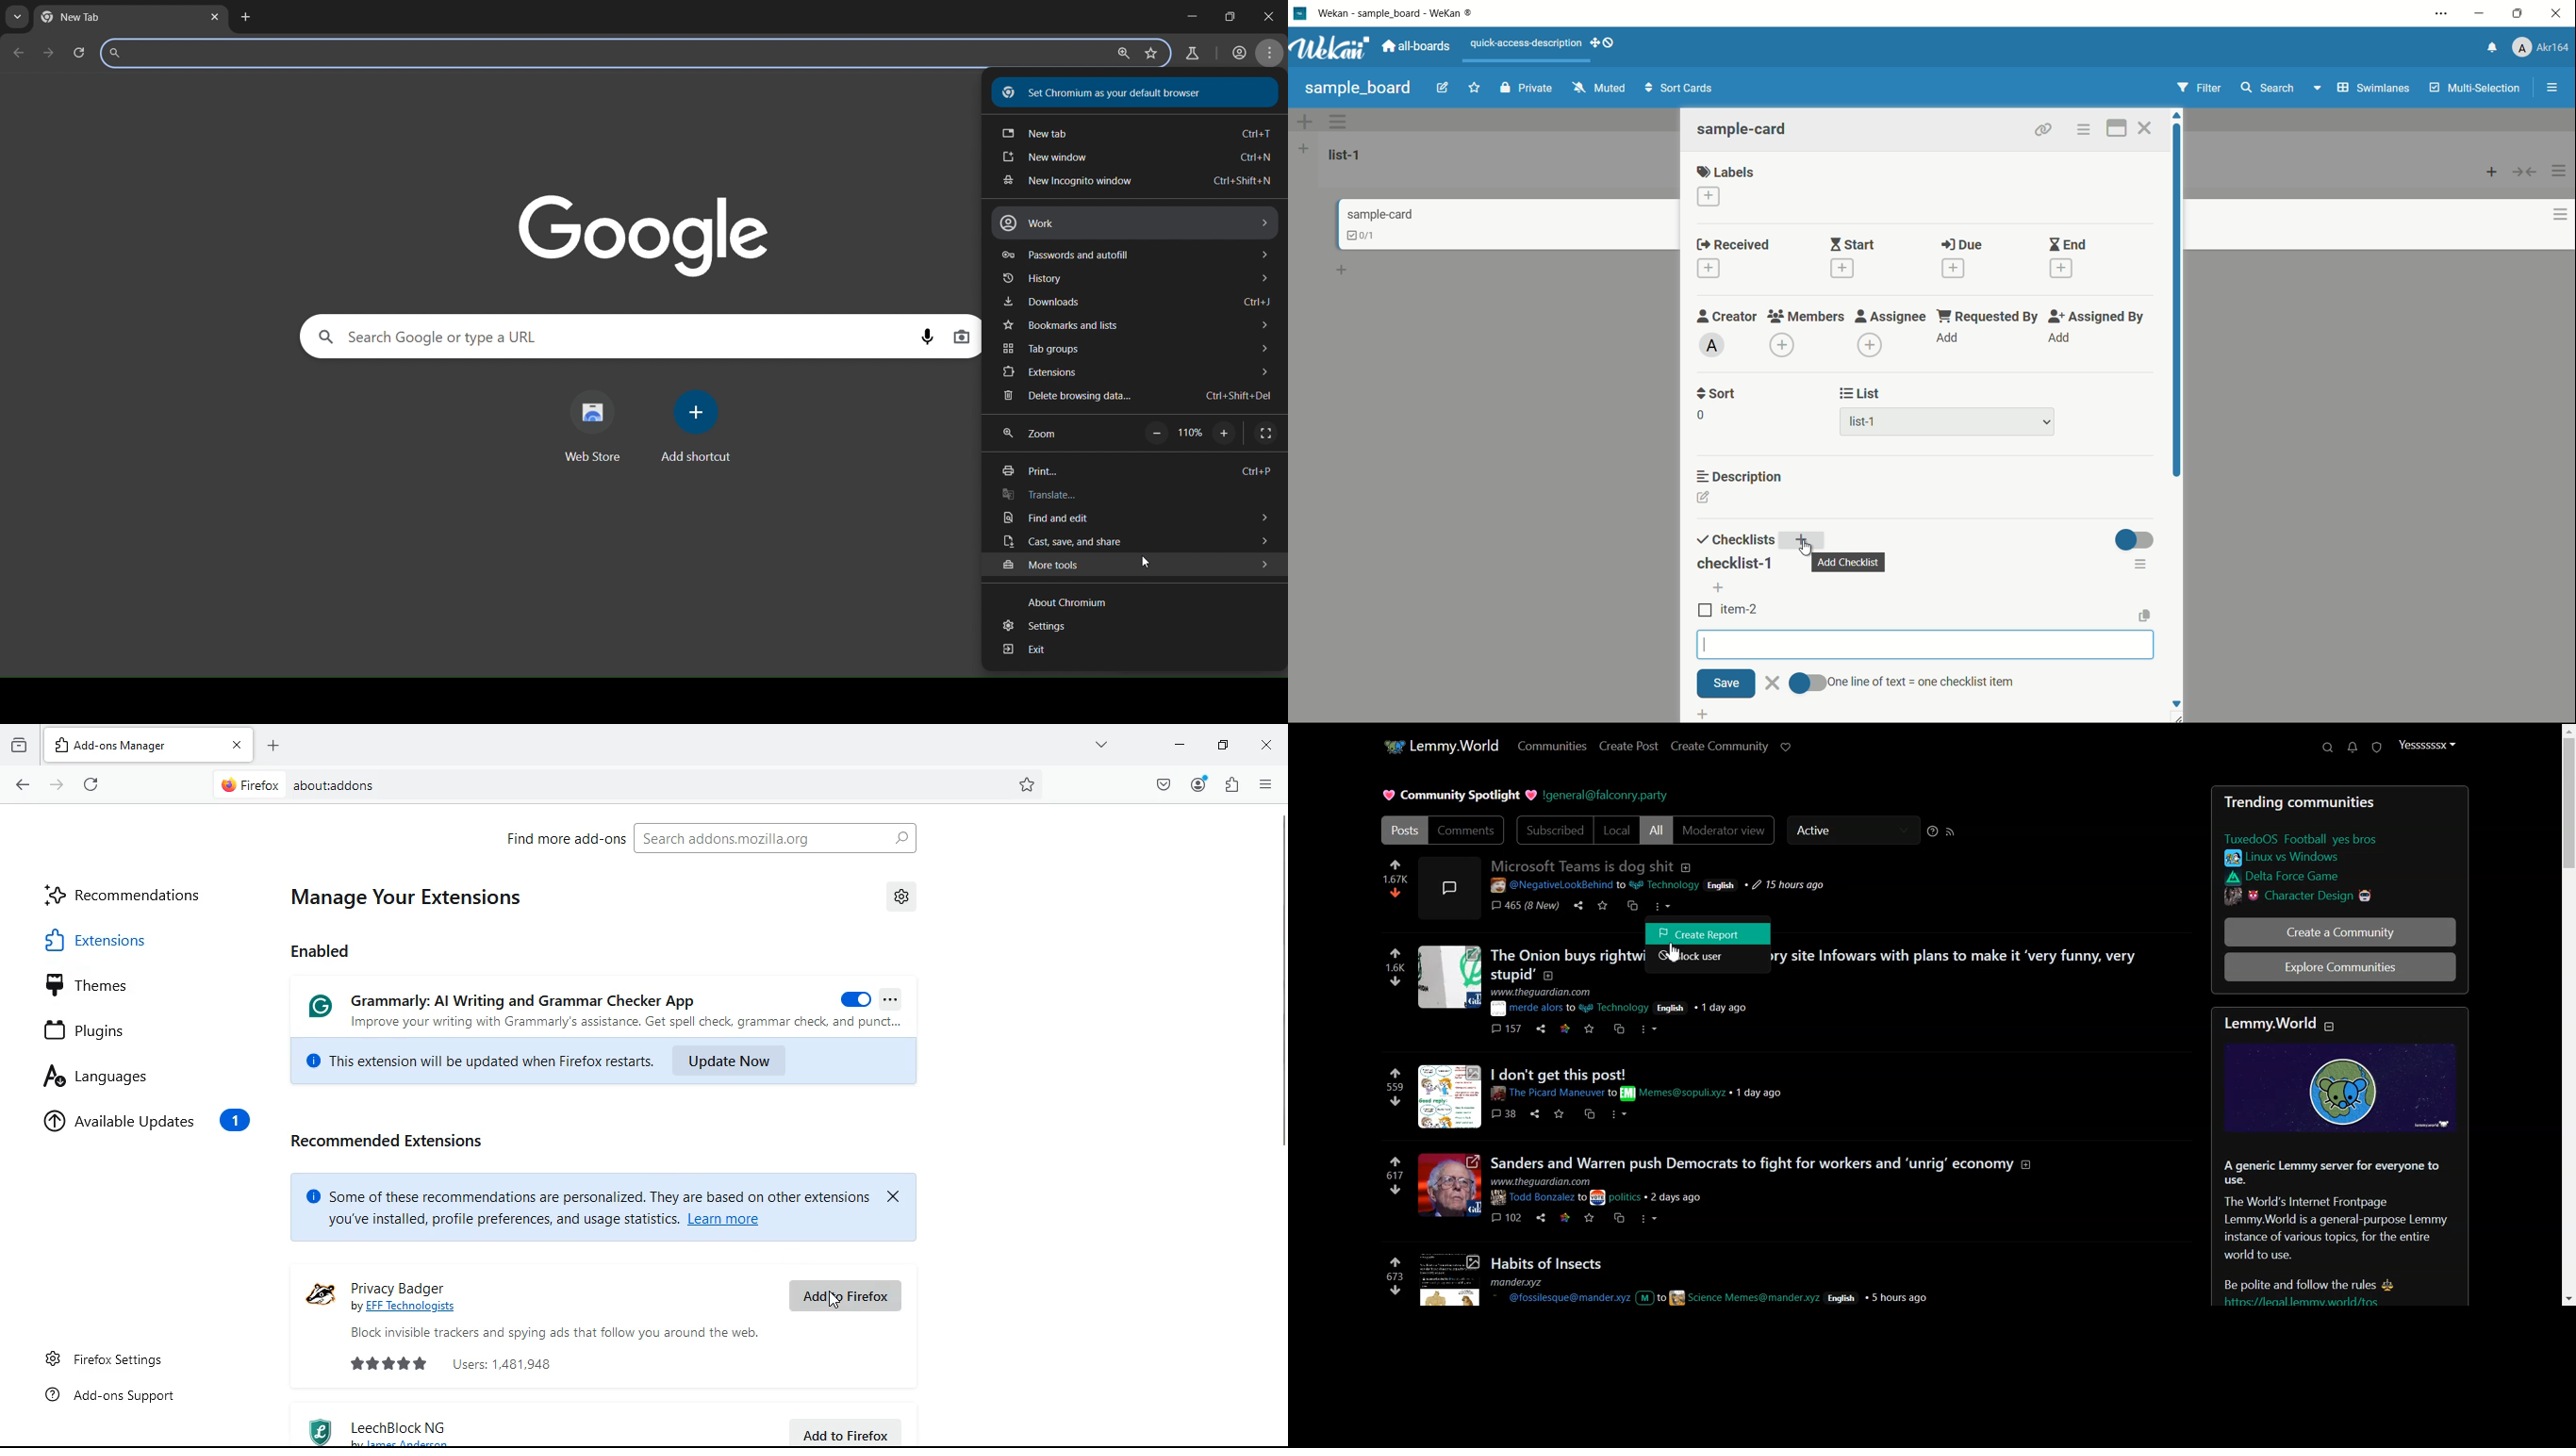 This screenshot has height=1456, width=2576. Describe the element at coordinates (593, 426) in the screenshot. I see `web store` at that location.